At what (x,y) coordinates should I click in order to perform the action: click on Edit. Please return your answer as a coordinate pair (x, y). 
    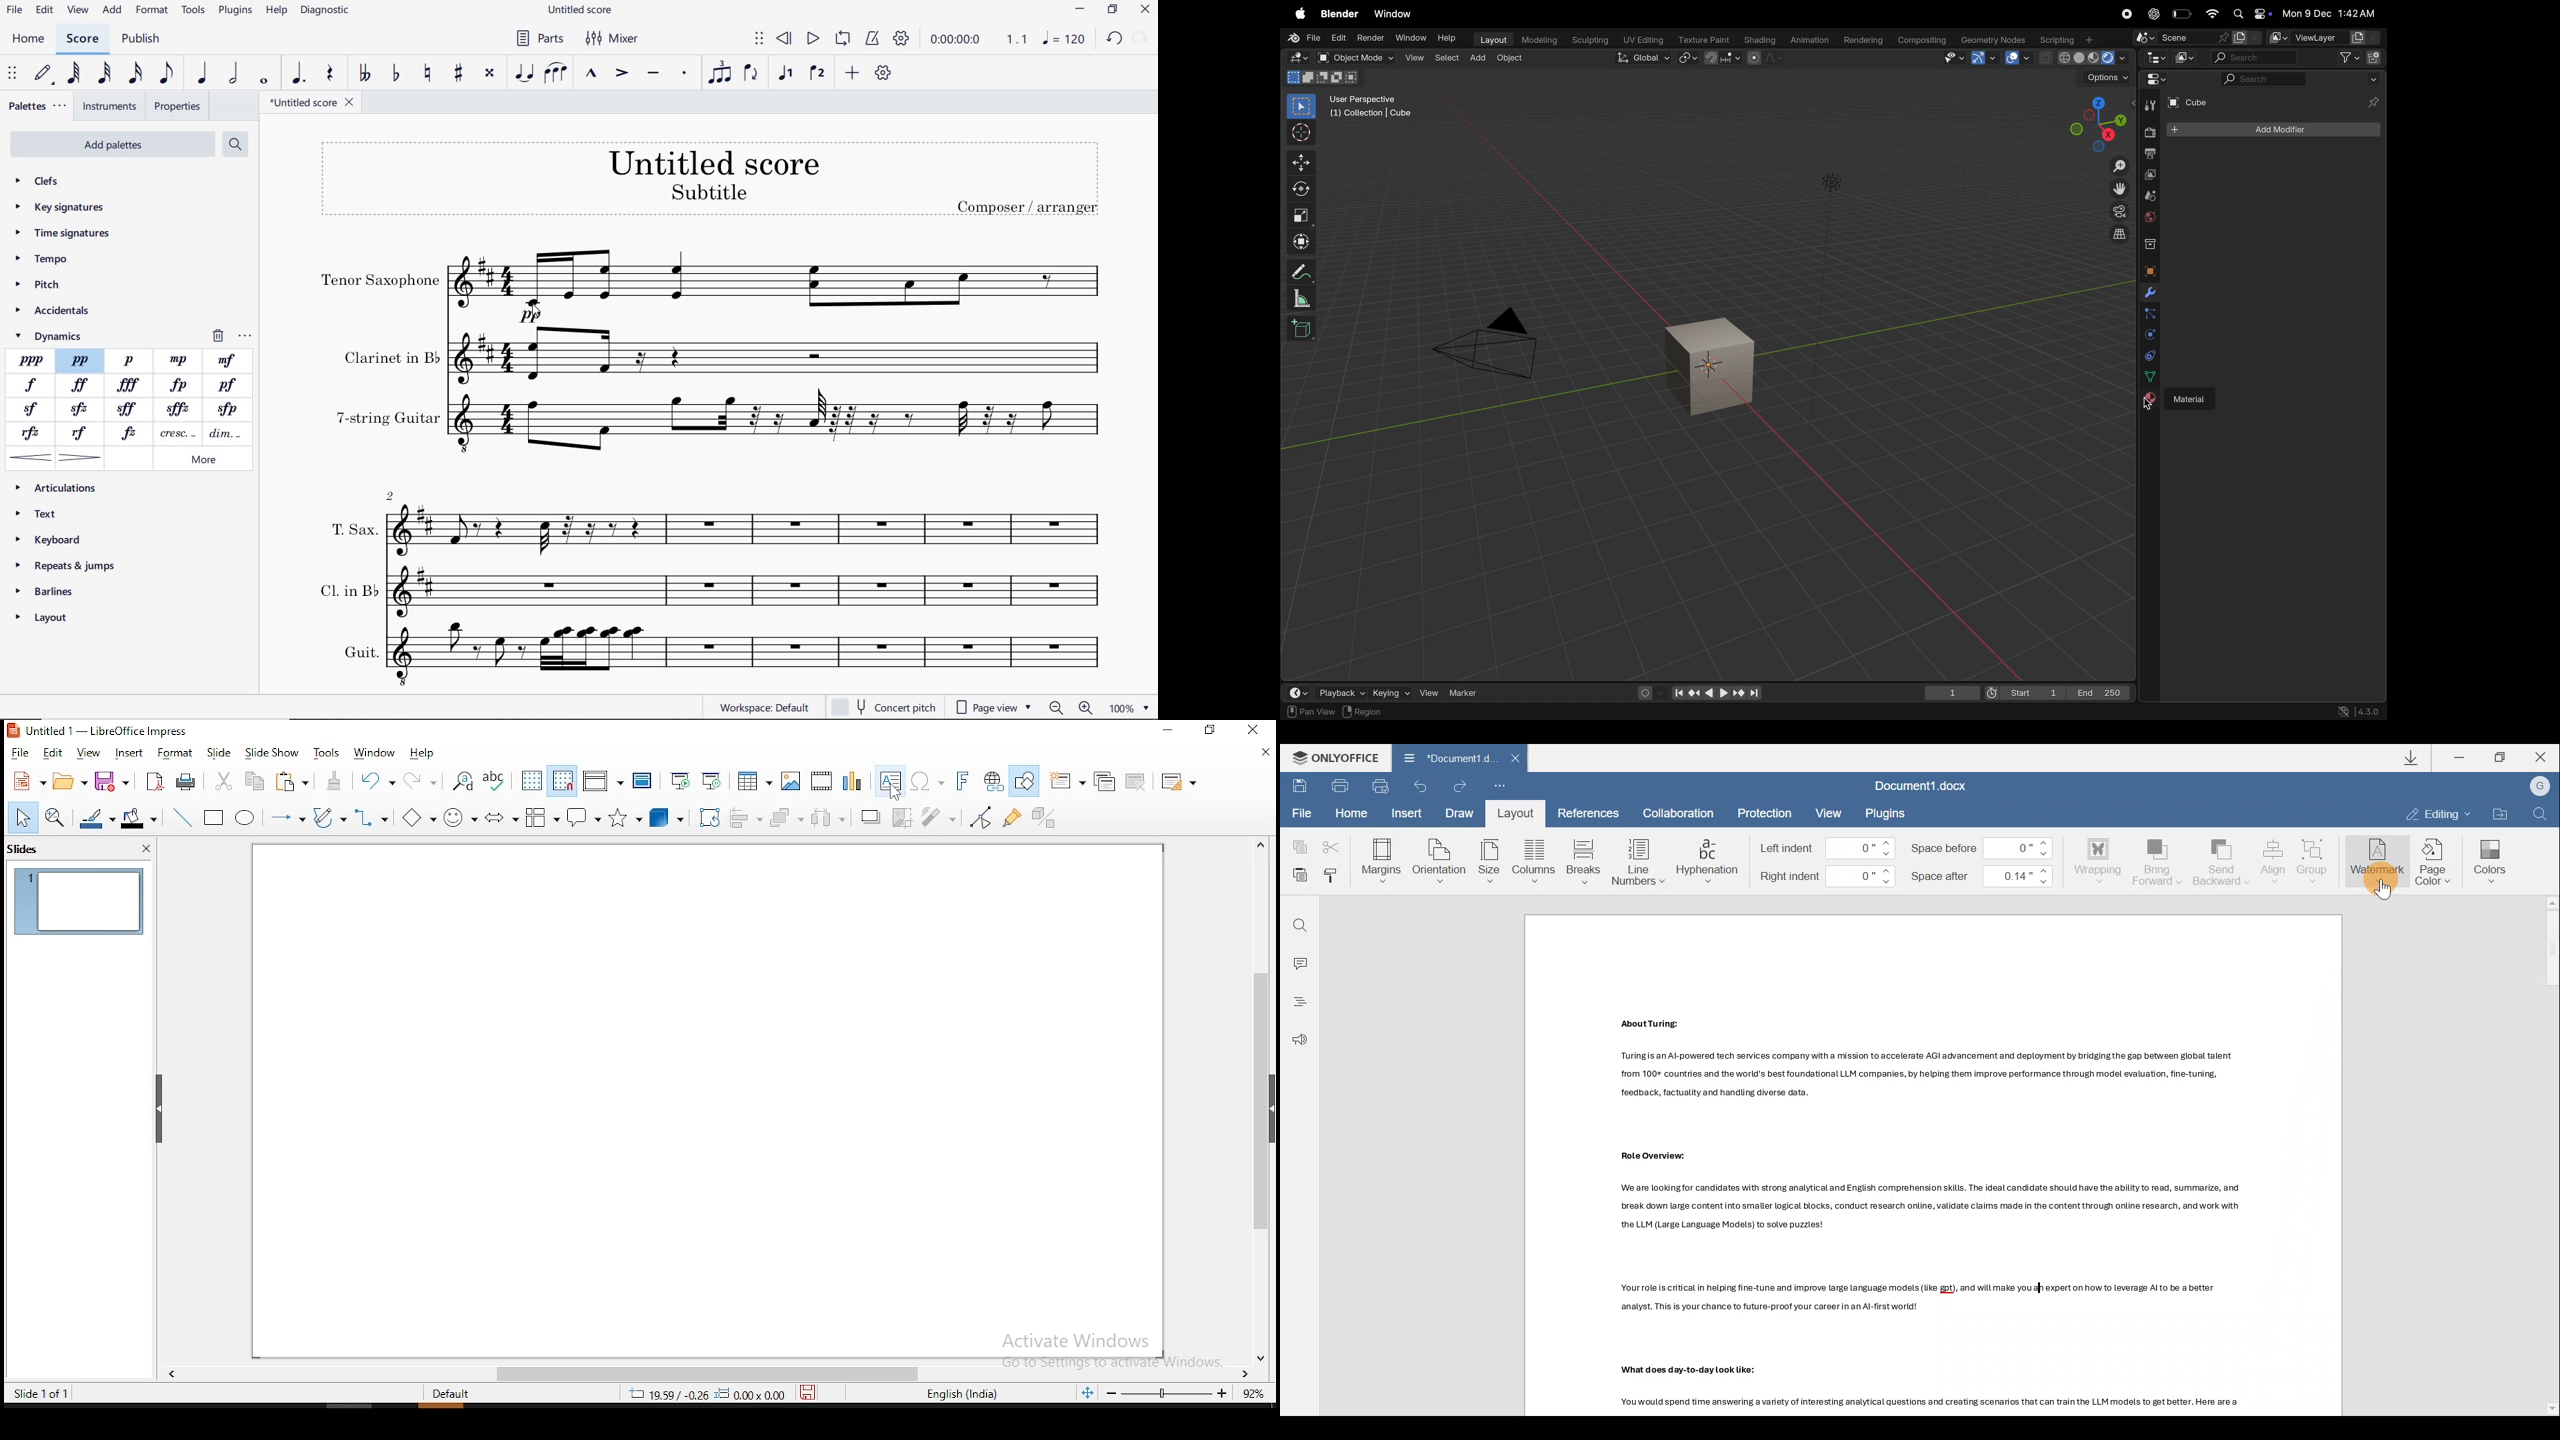
    Looking at the image, I should click on (1339, 37).